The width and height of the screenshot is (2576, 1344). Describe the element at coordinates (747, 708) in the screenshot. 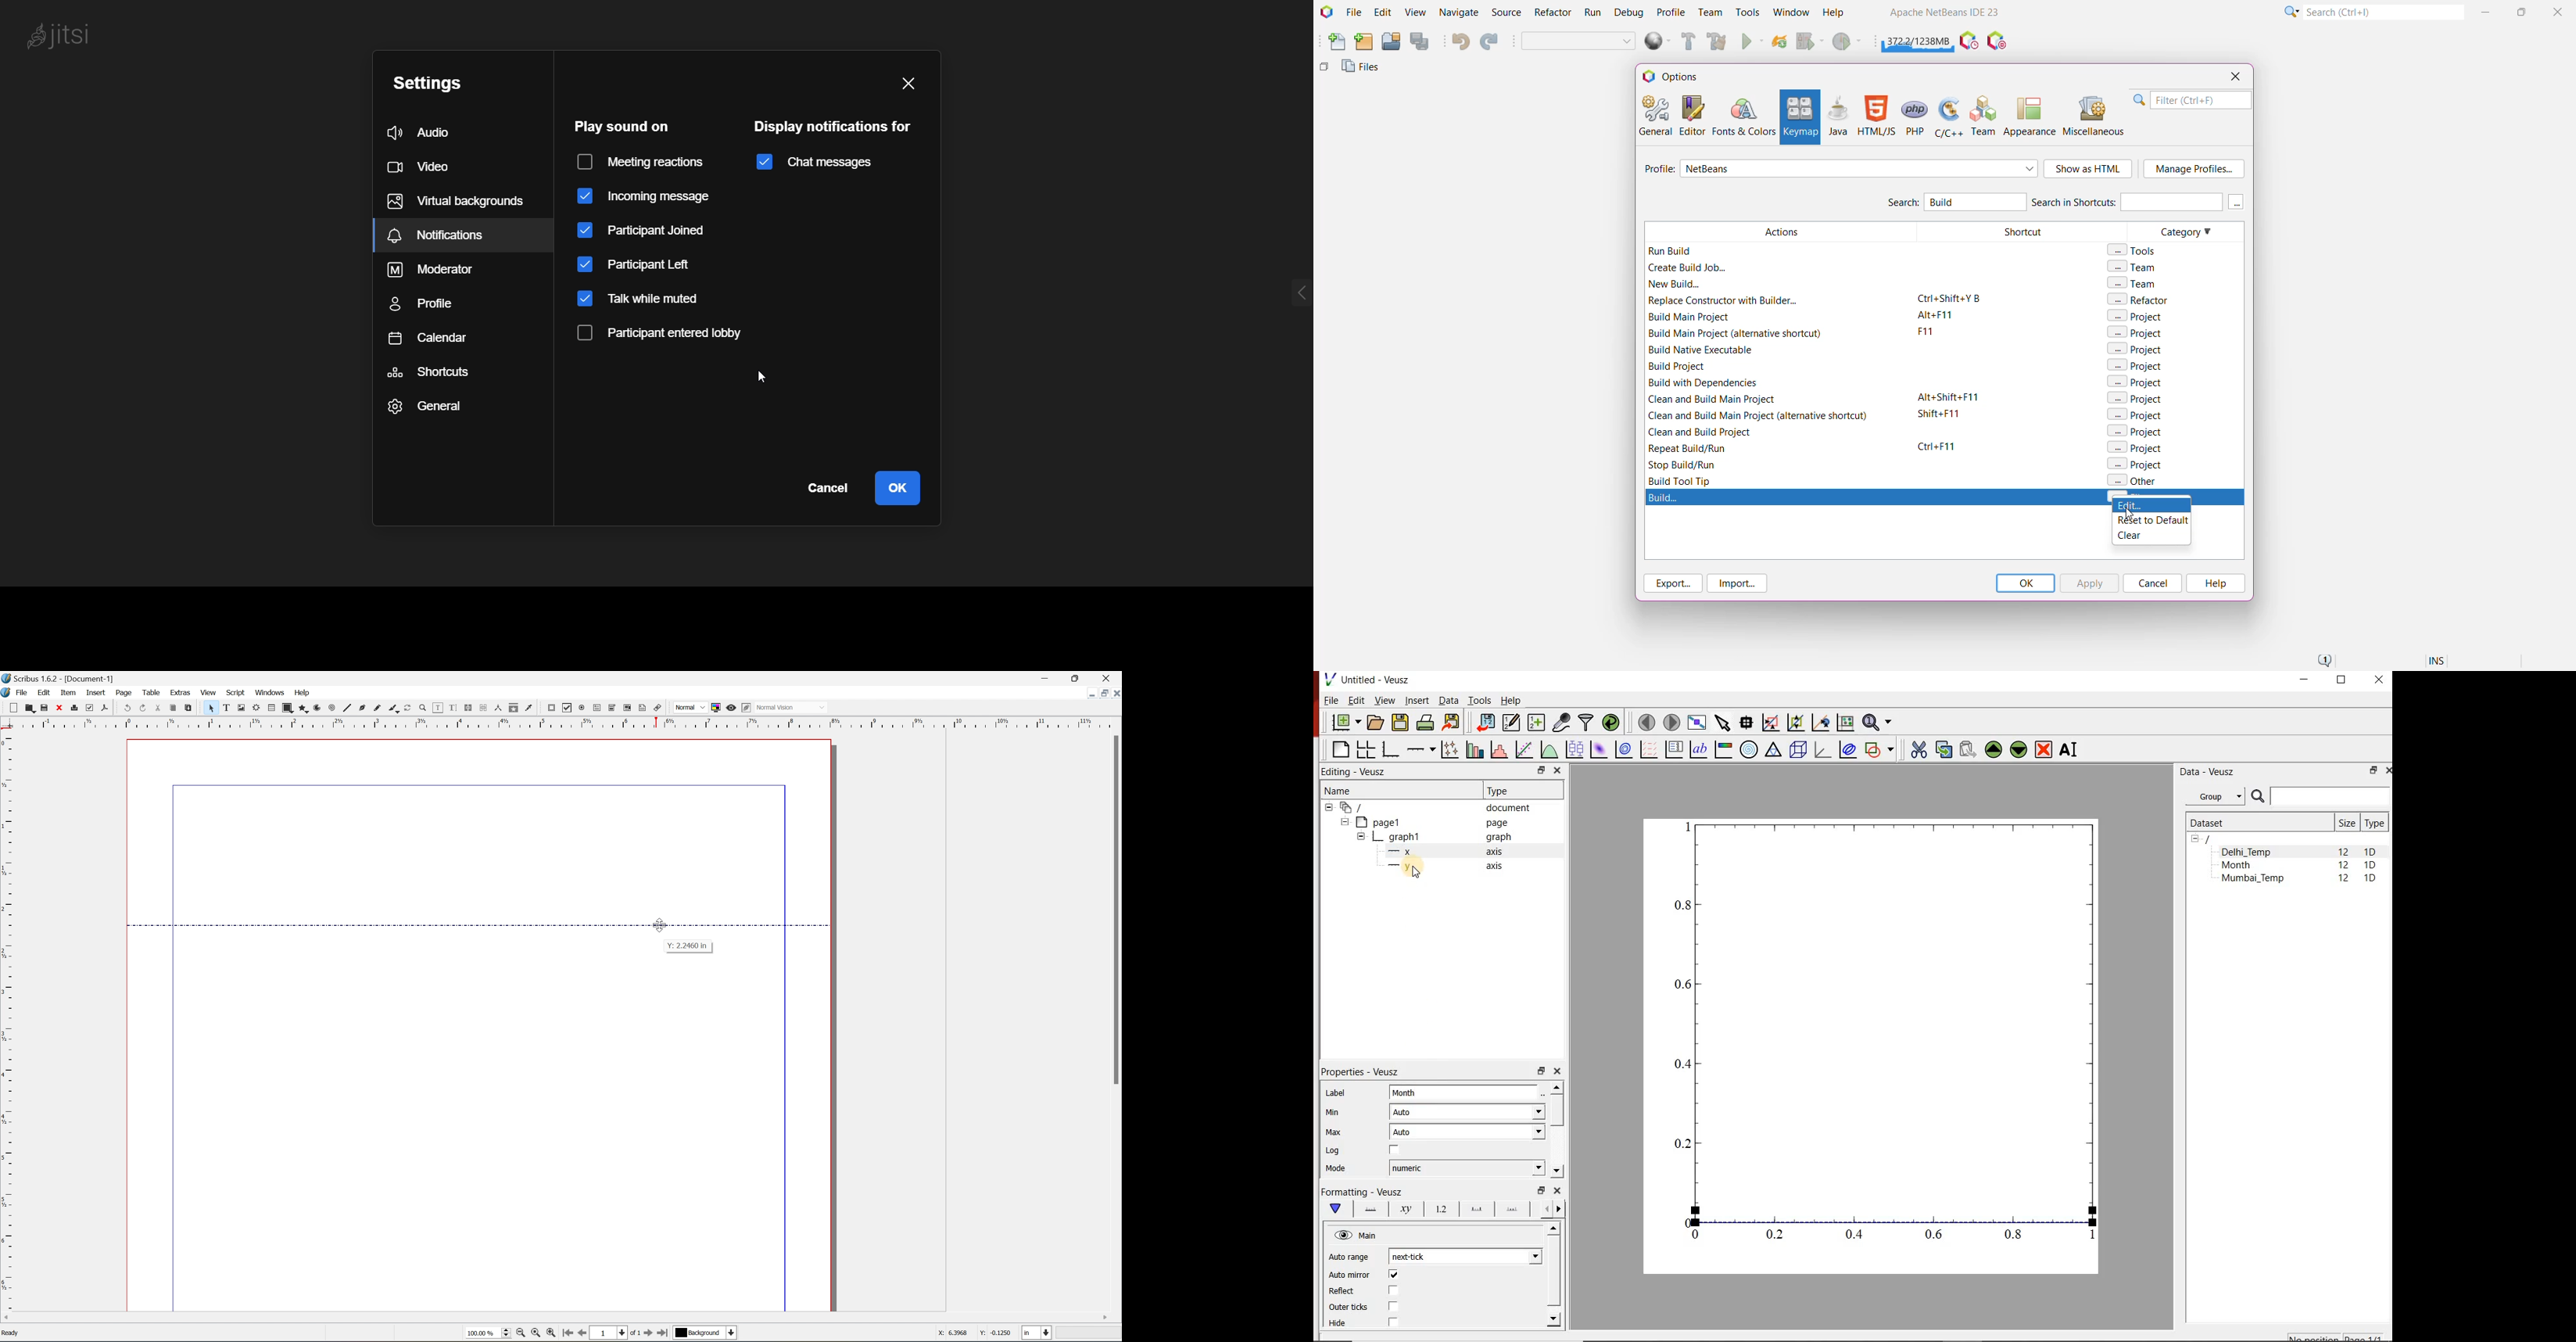

I see `edit in preview mode` at that location.